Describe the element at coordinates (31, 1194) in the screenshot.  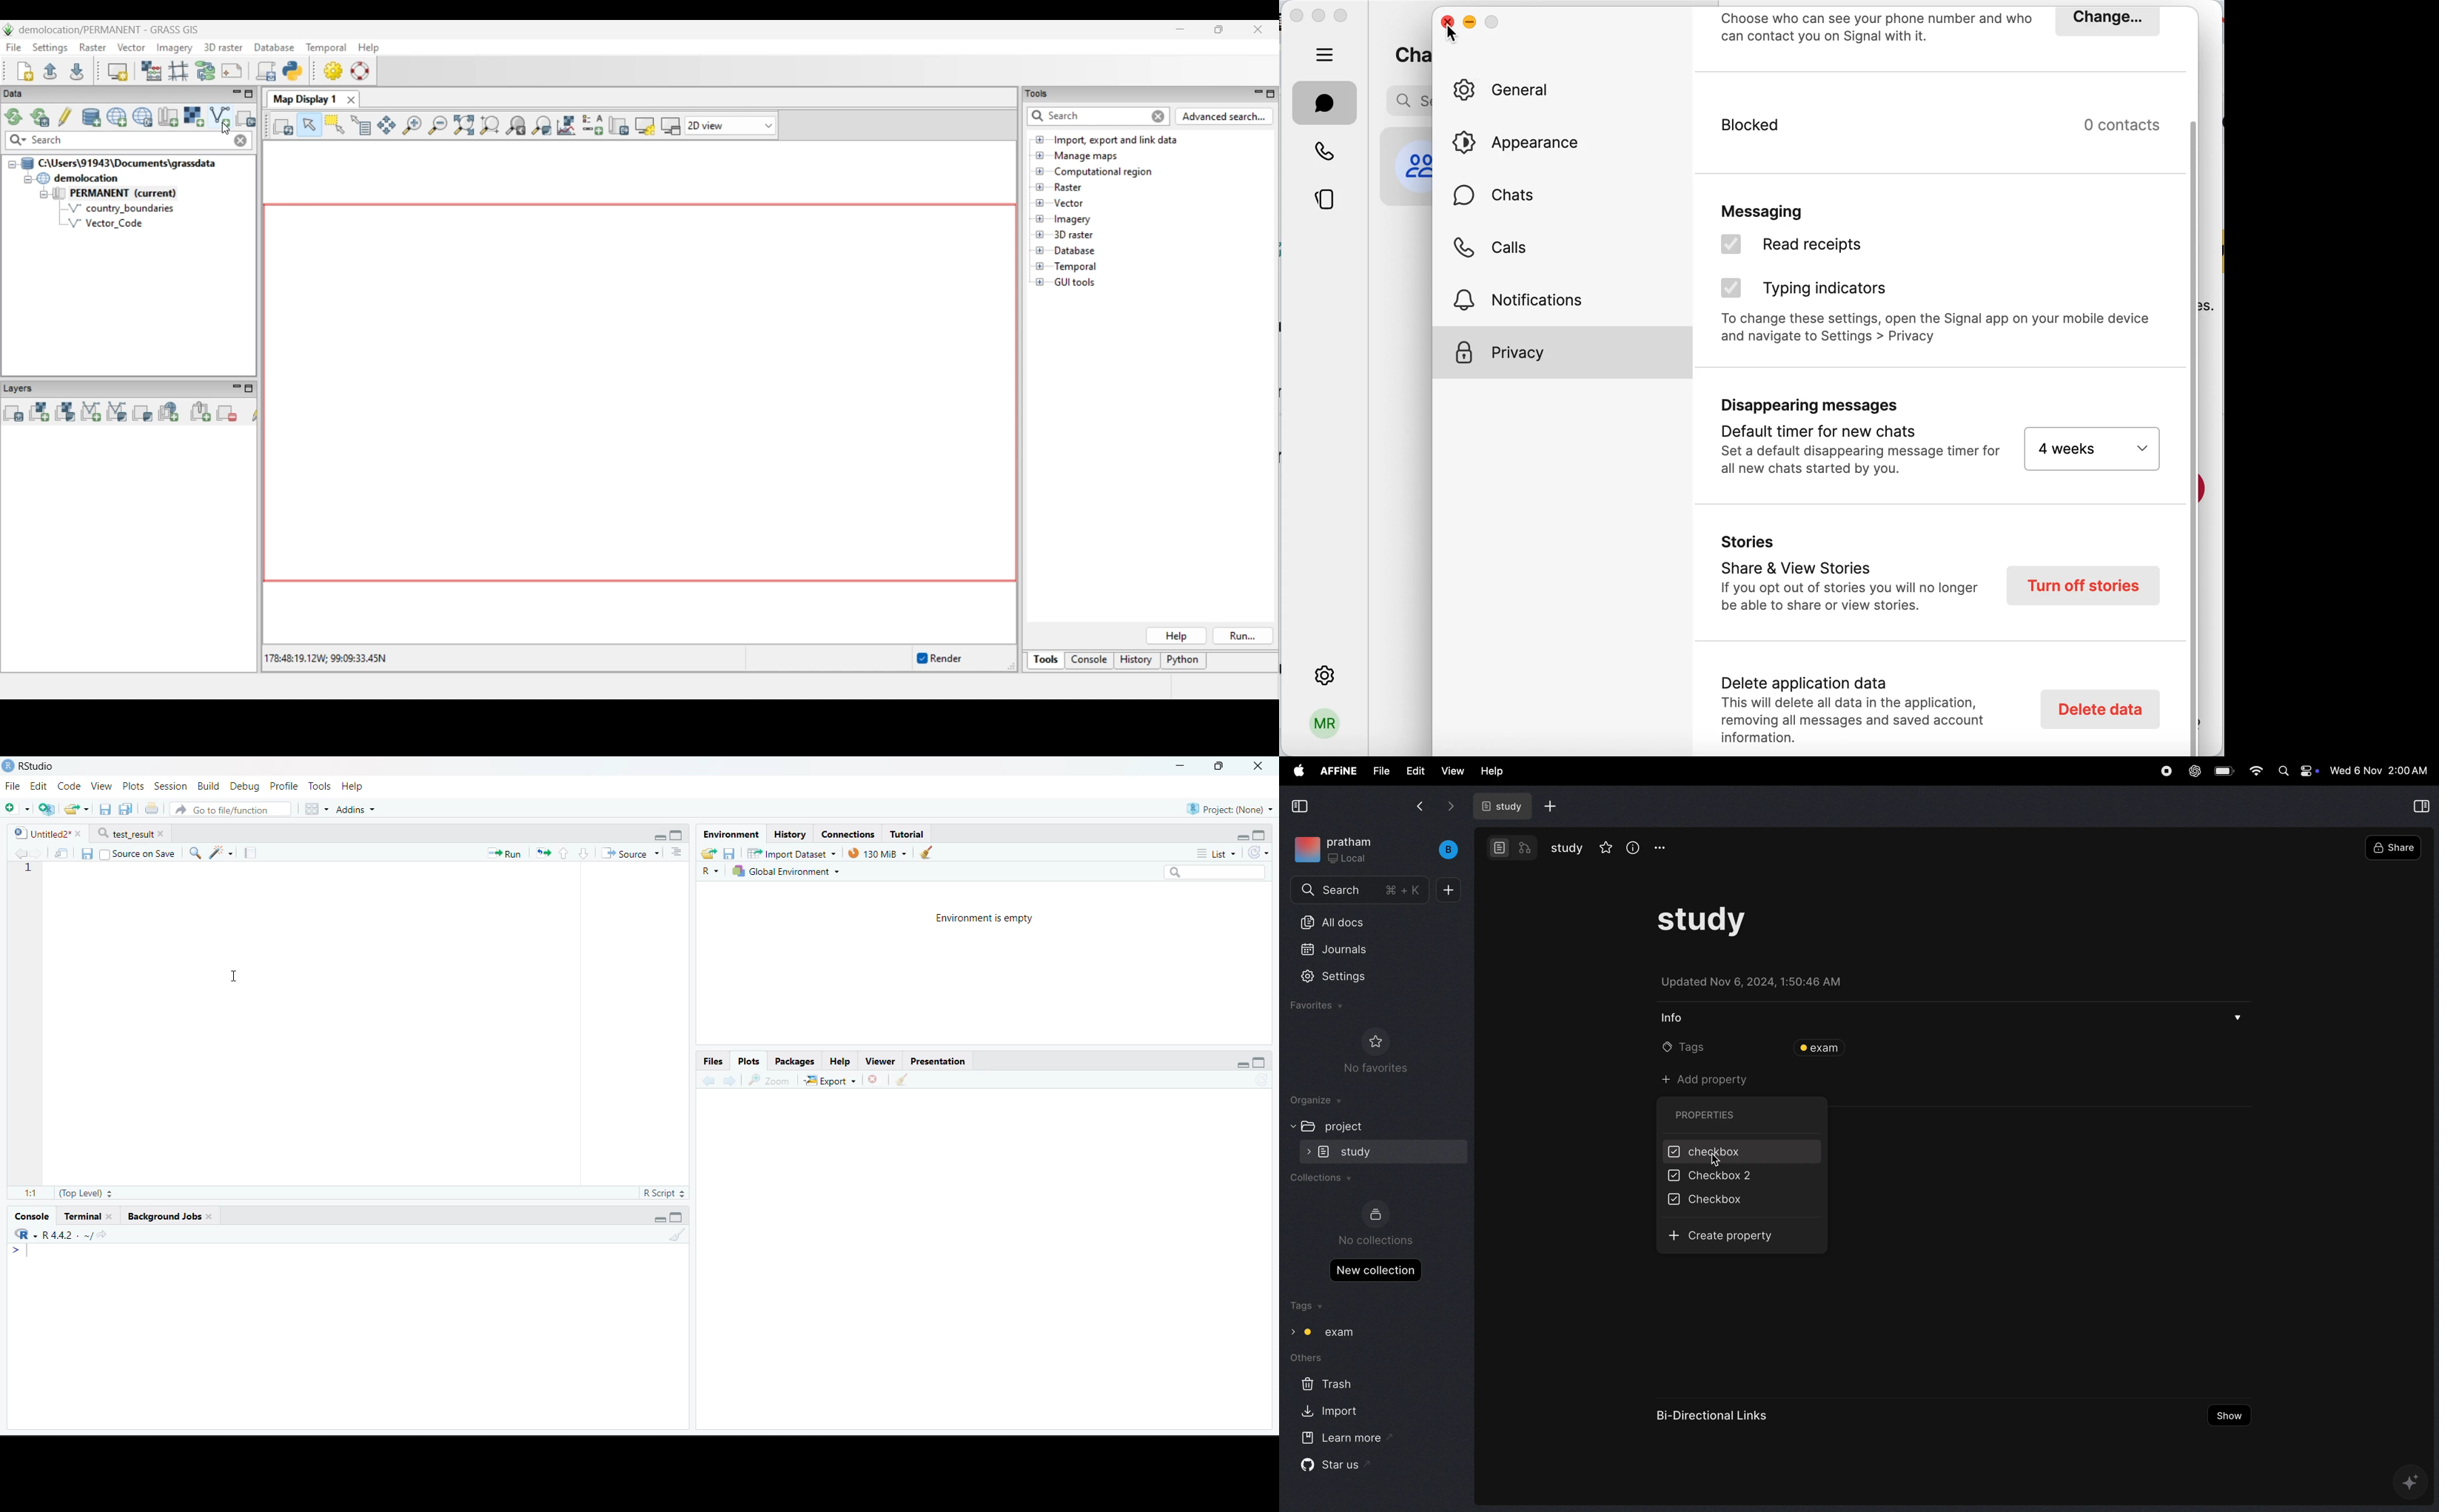
I see `1:1` at that location.